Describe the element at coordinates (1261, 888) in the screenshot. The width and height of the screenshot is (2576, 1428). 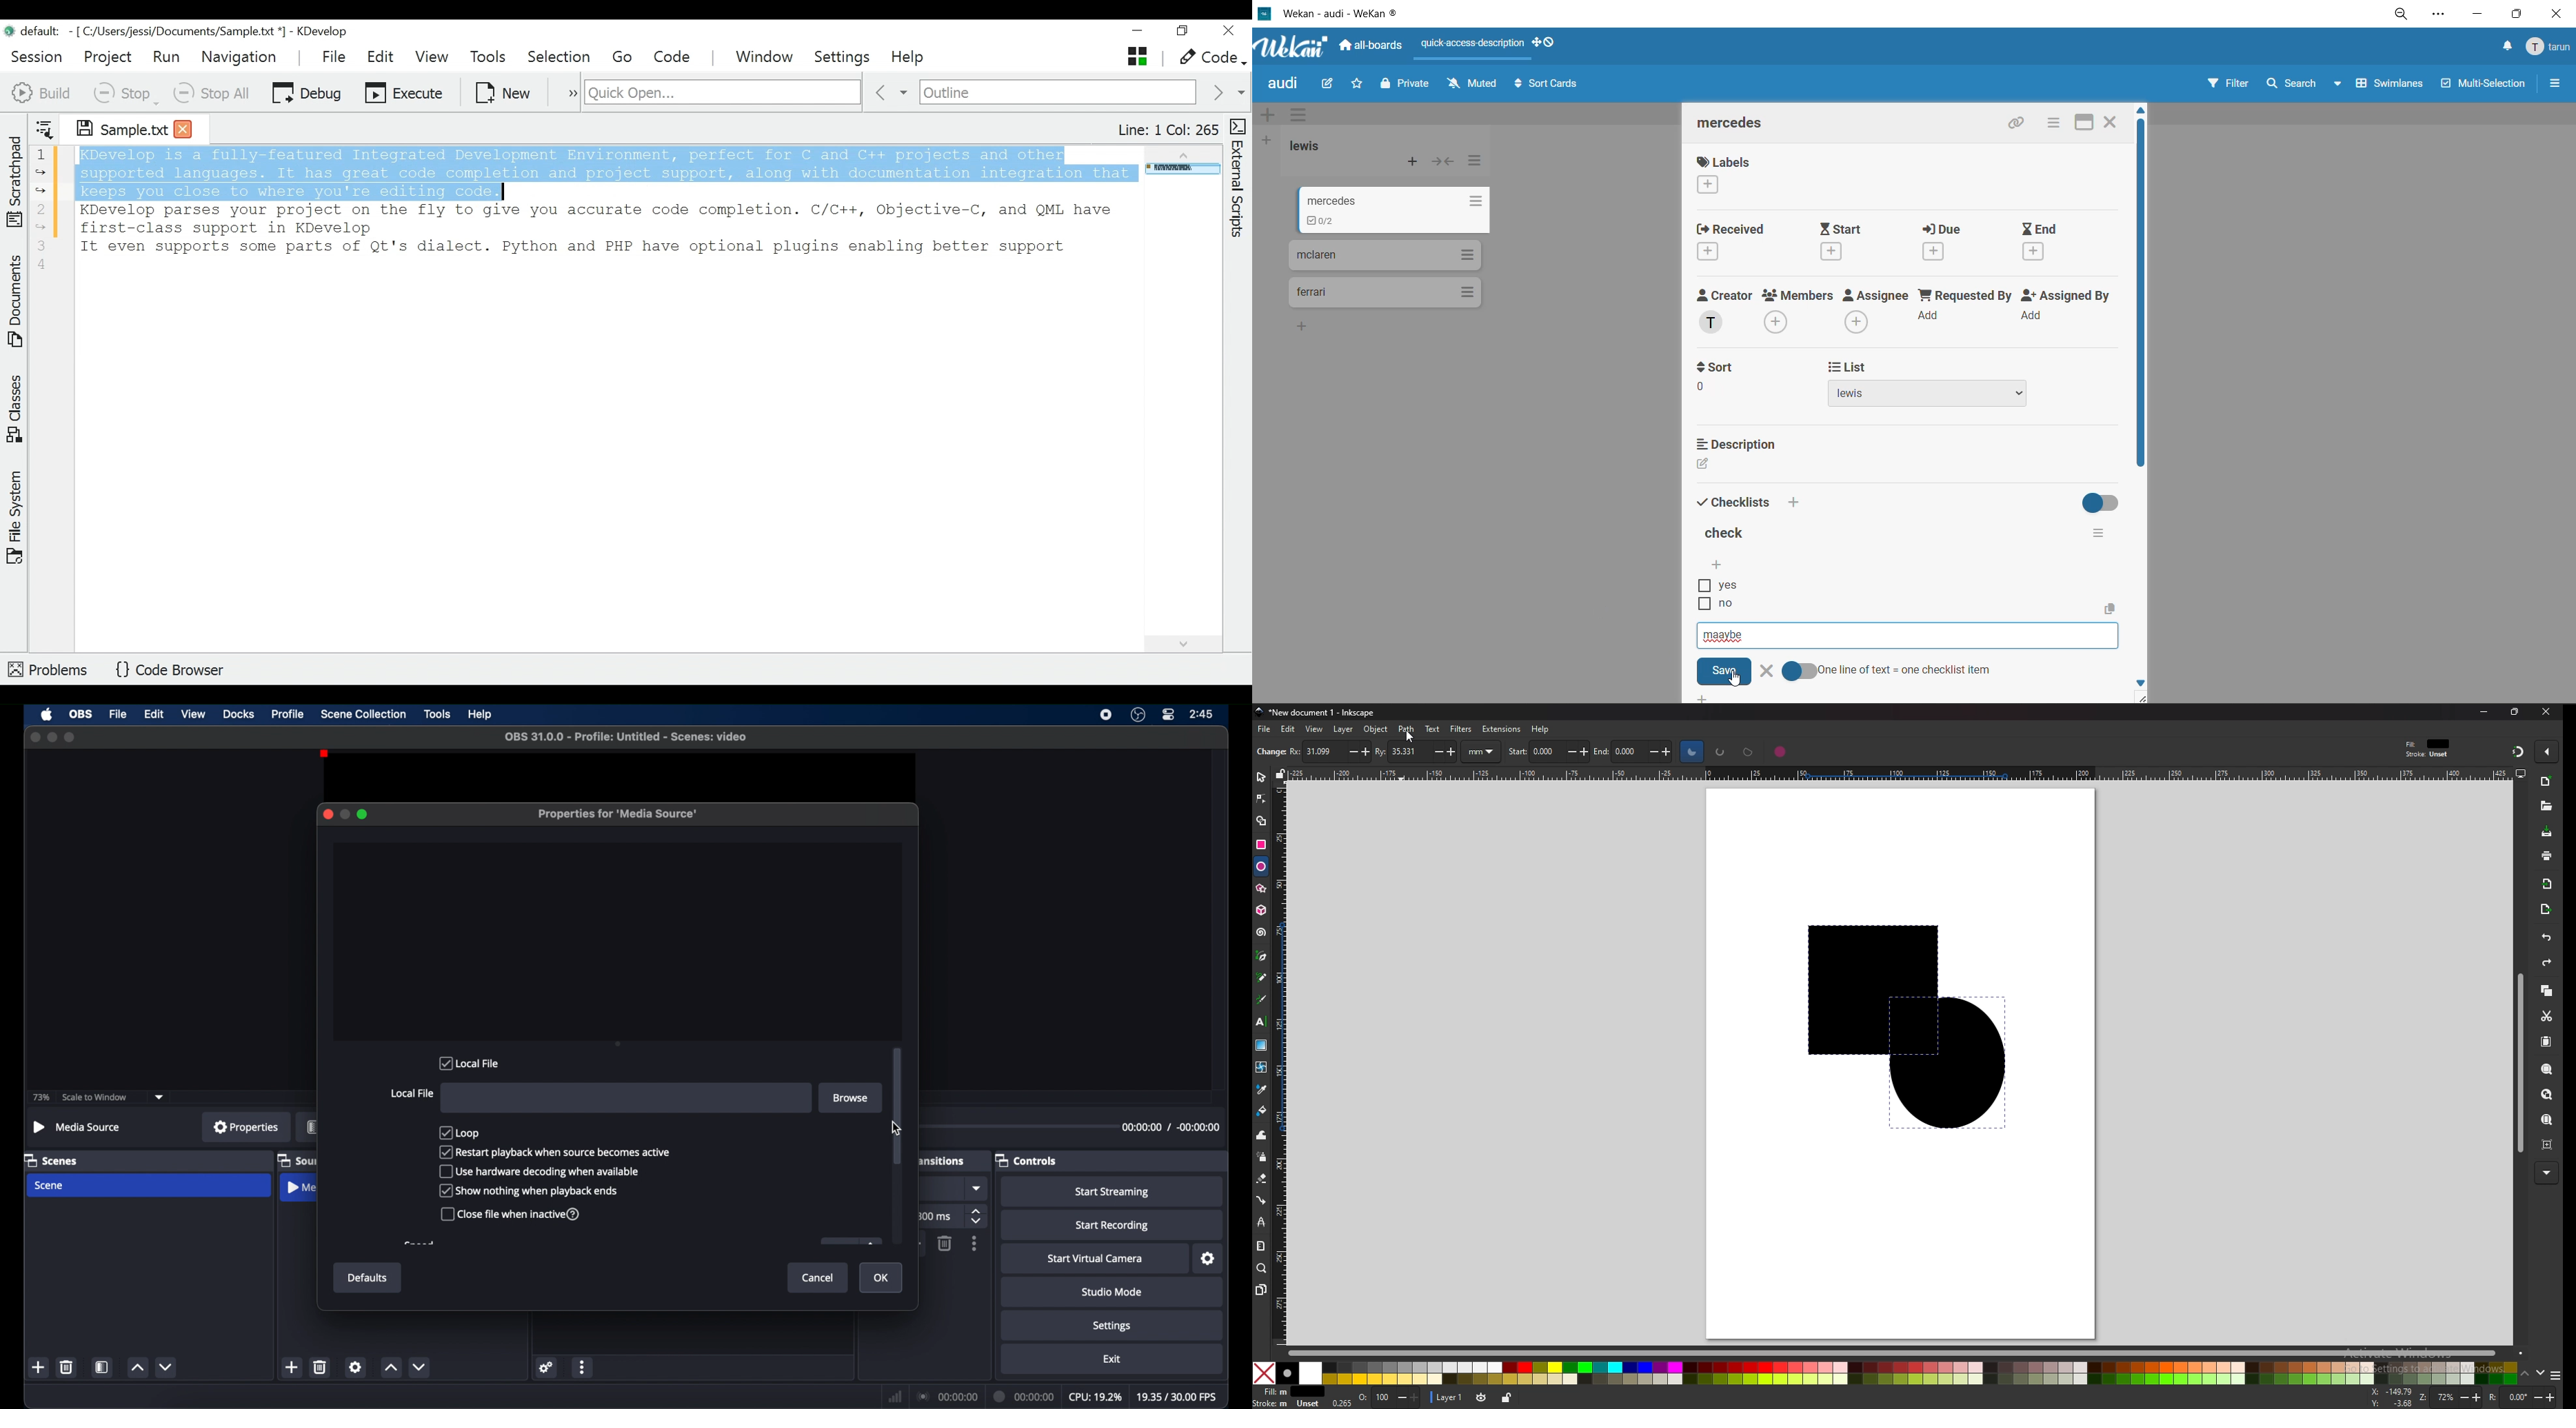
I see `star` at that location.